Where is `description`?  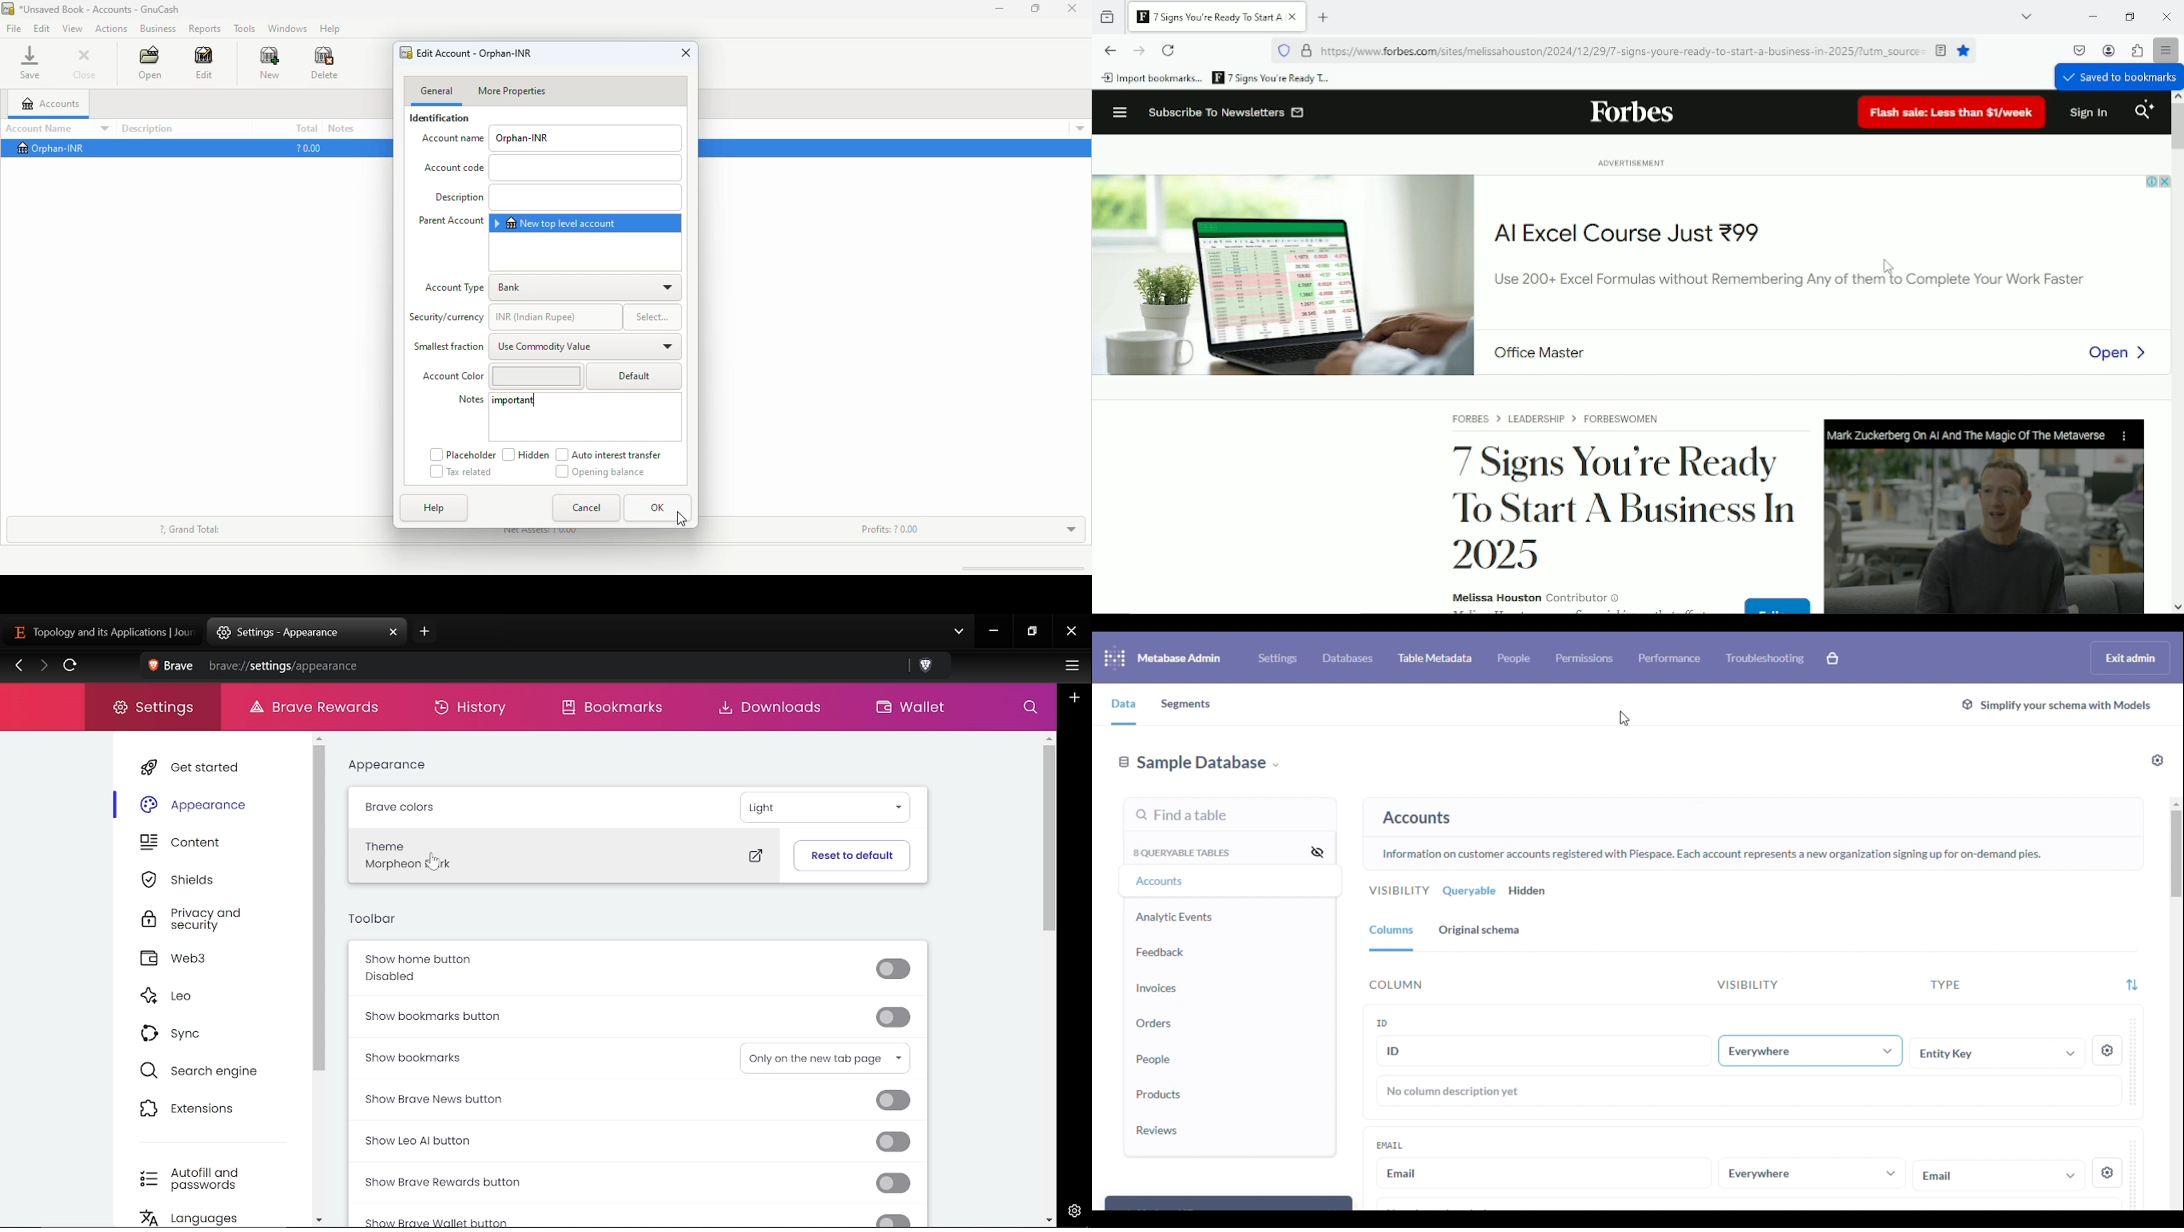 description is located at coordinates (147, 130).